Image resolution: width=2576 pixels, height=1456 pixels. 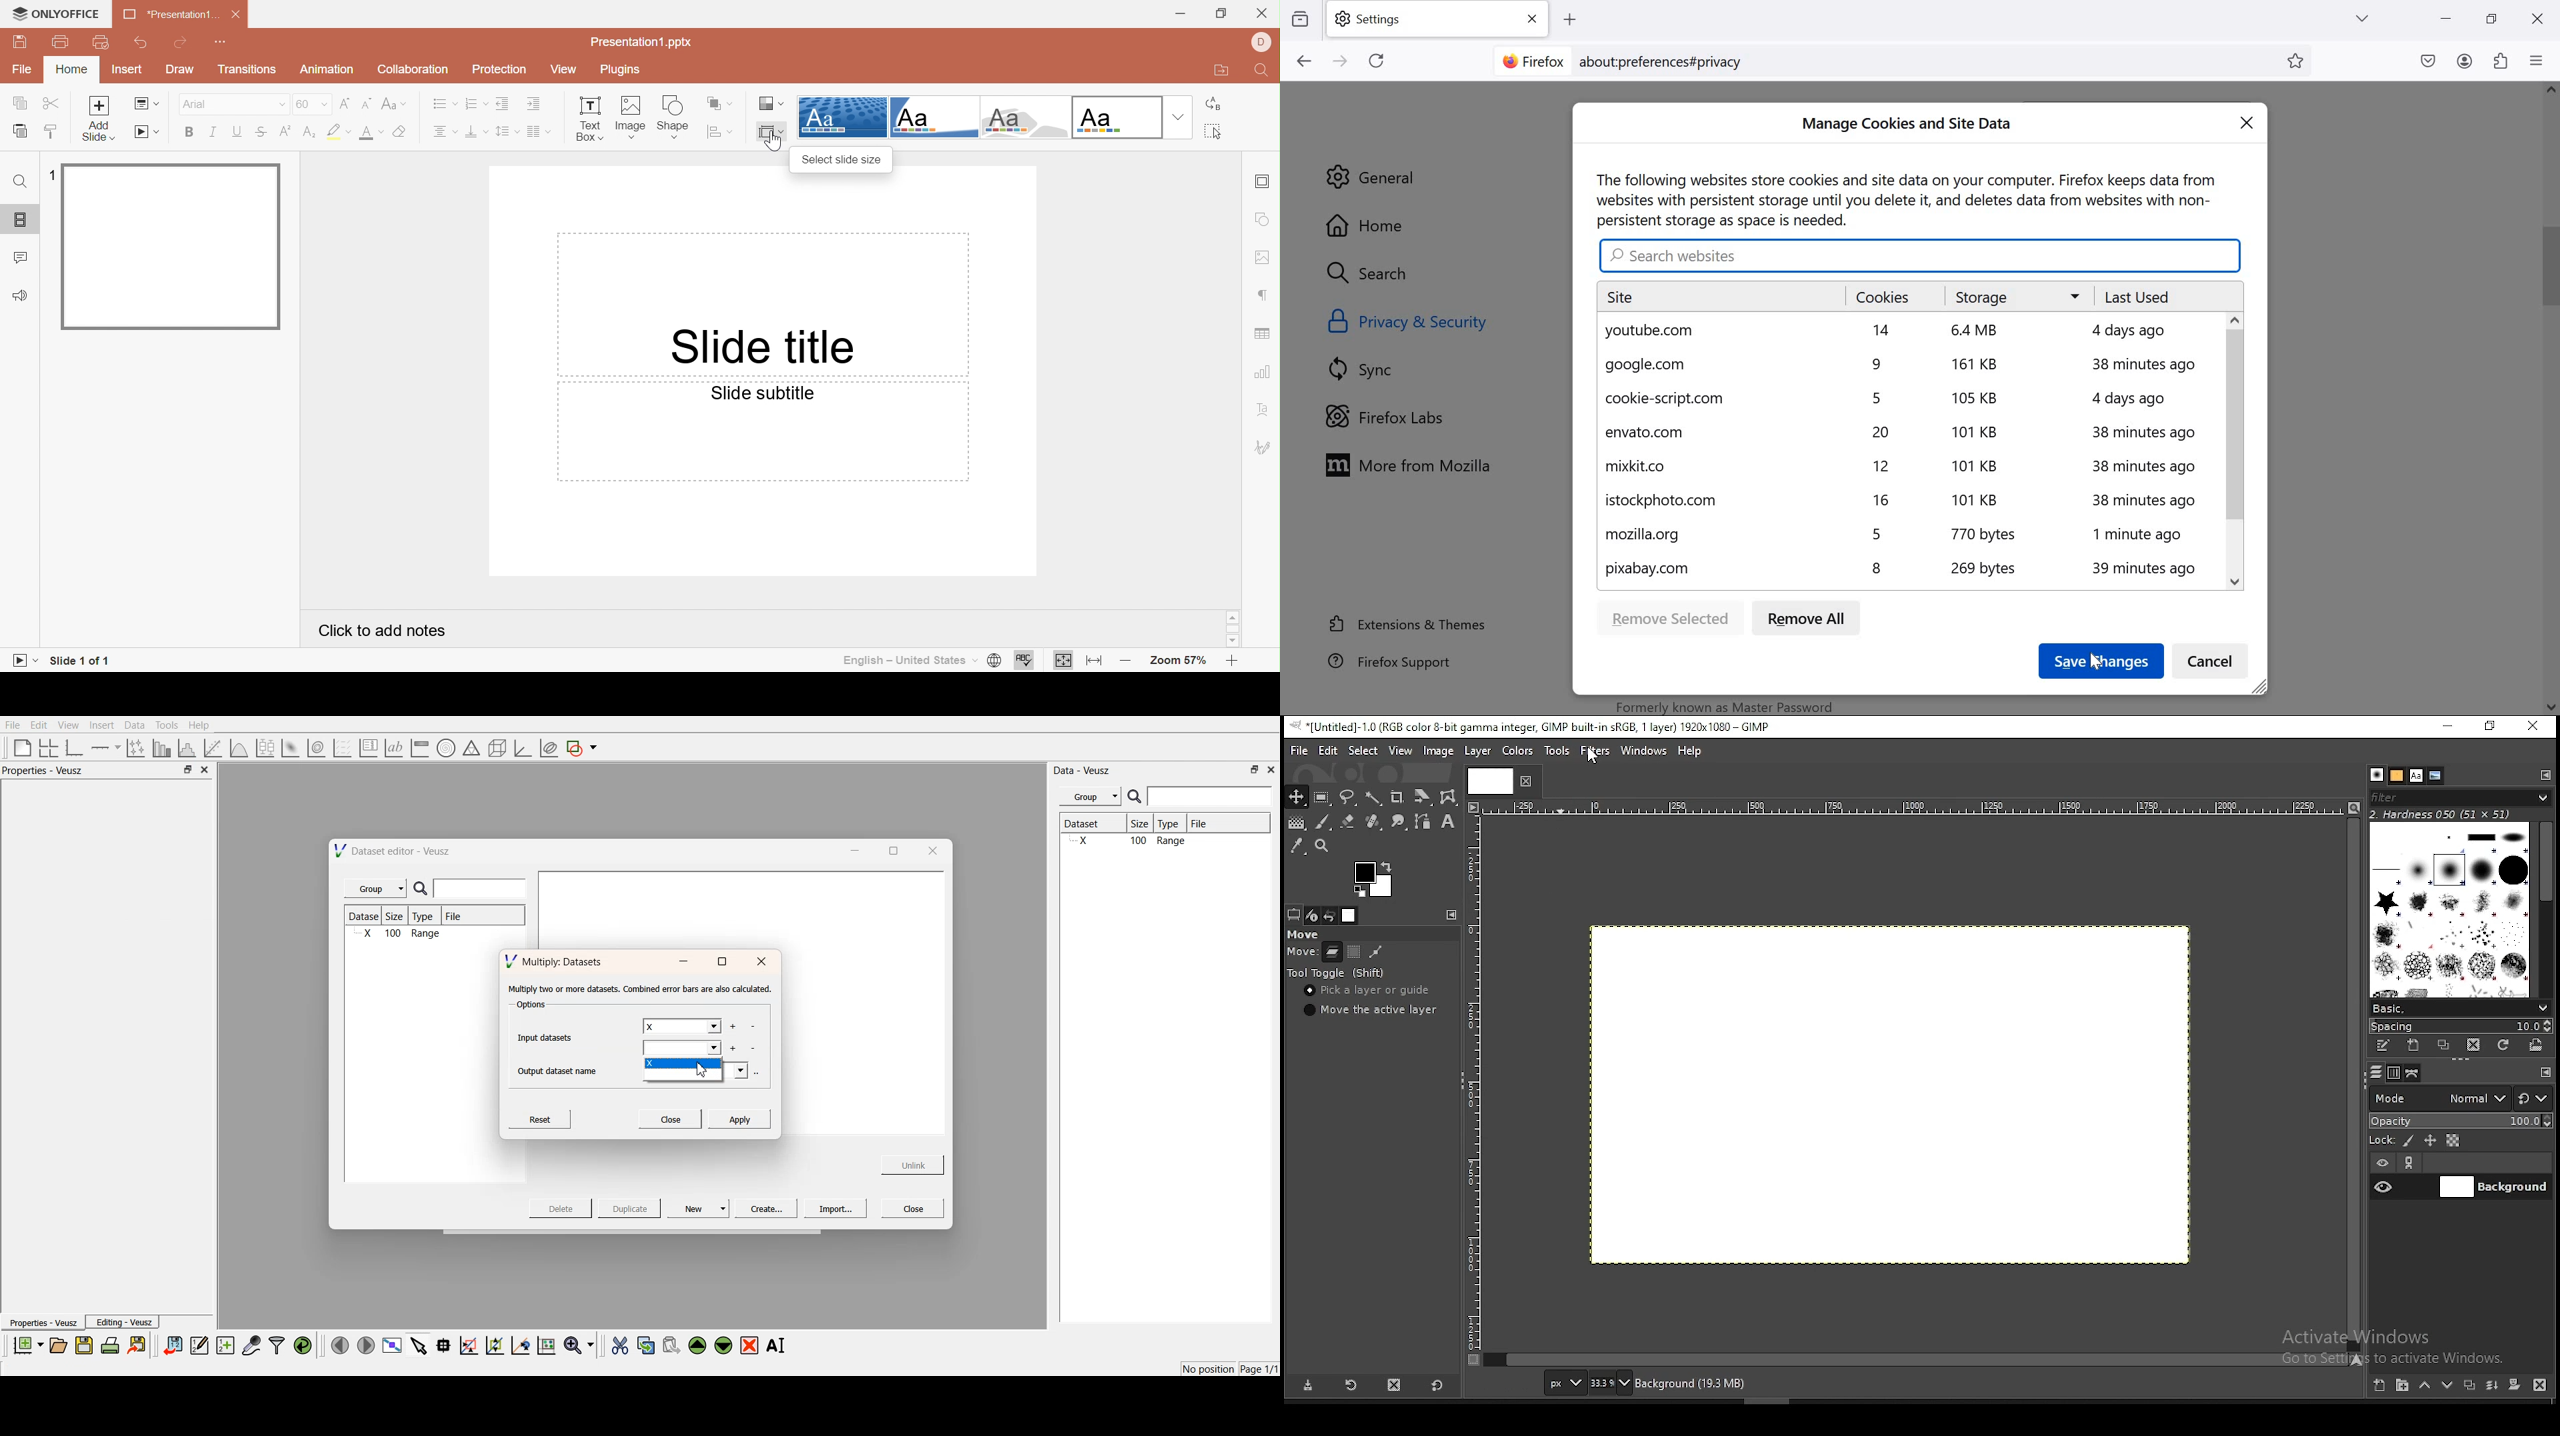 I want to click on Italic, so click(x=214, y=132).